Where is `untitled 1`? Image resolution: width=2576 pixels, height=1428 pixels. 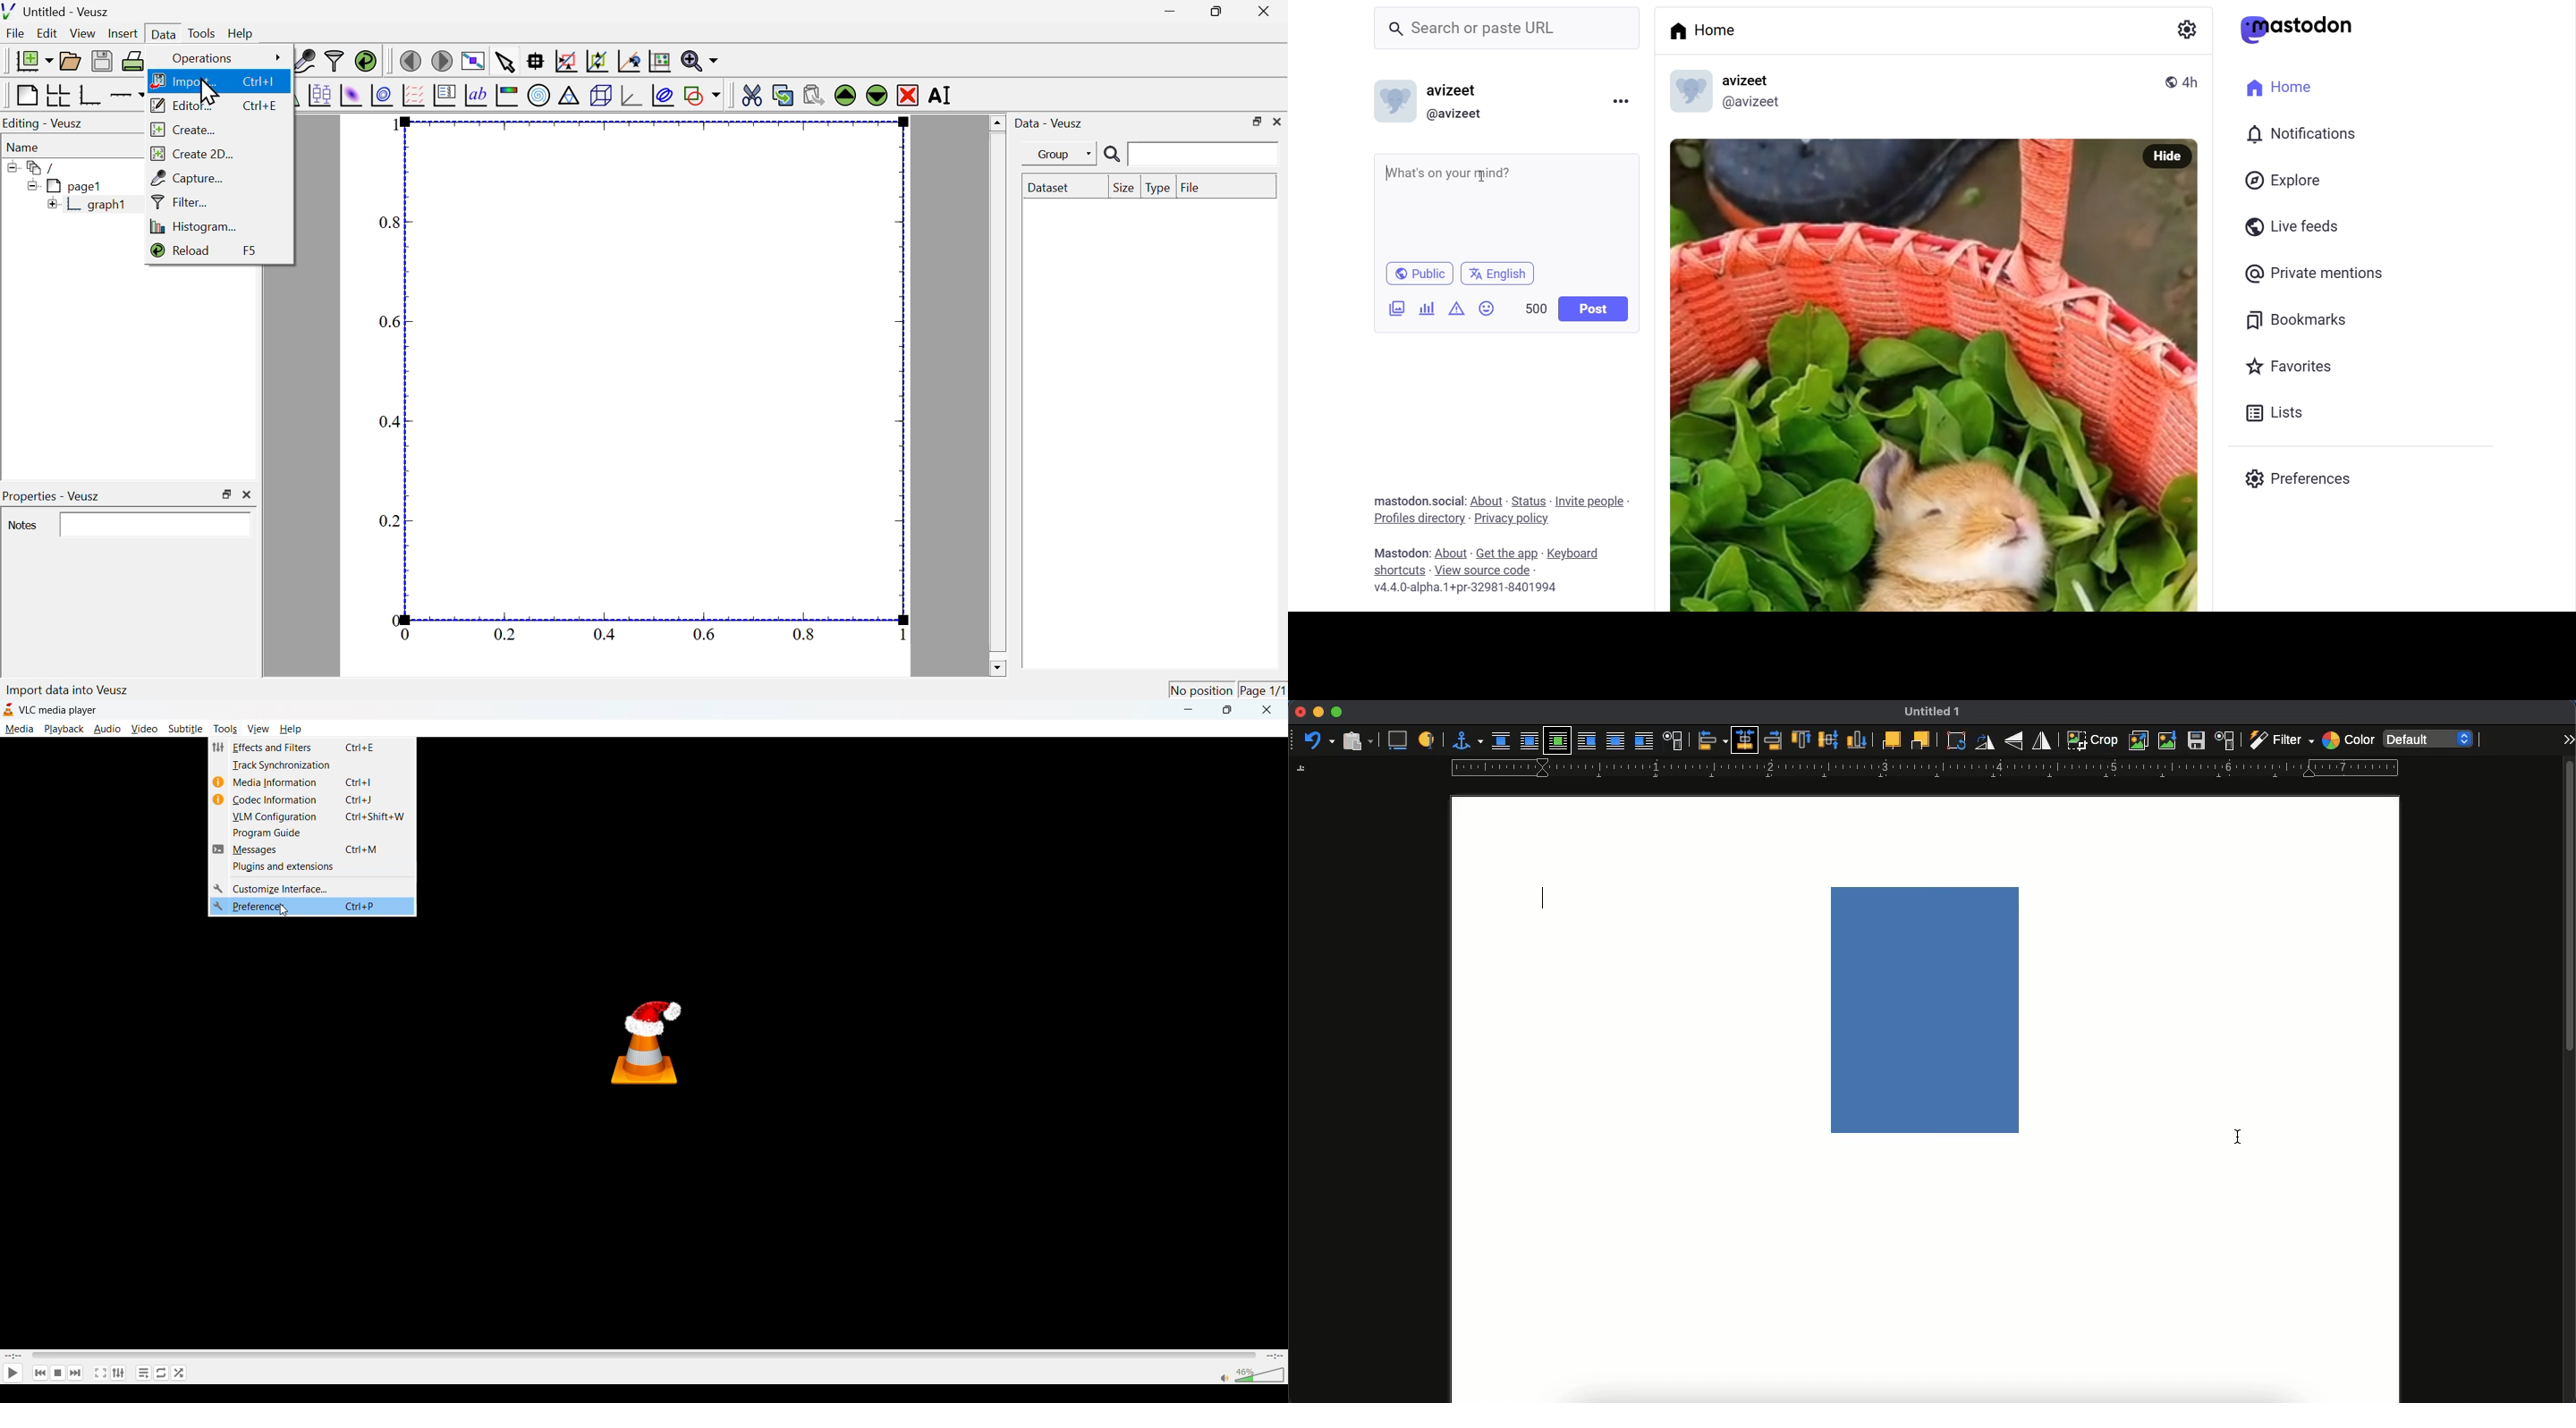
untitled 1 is located at coordinates (1933, 711).